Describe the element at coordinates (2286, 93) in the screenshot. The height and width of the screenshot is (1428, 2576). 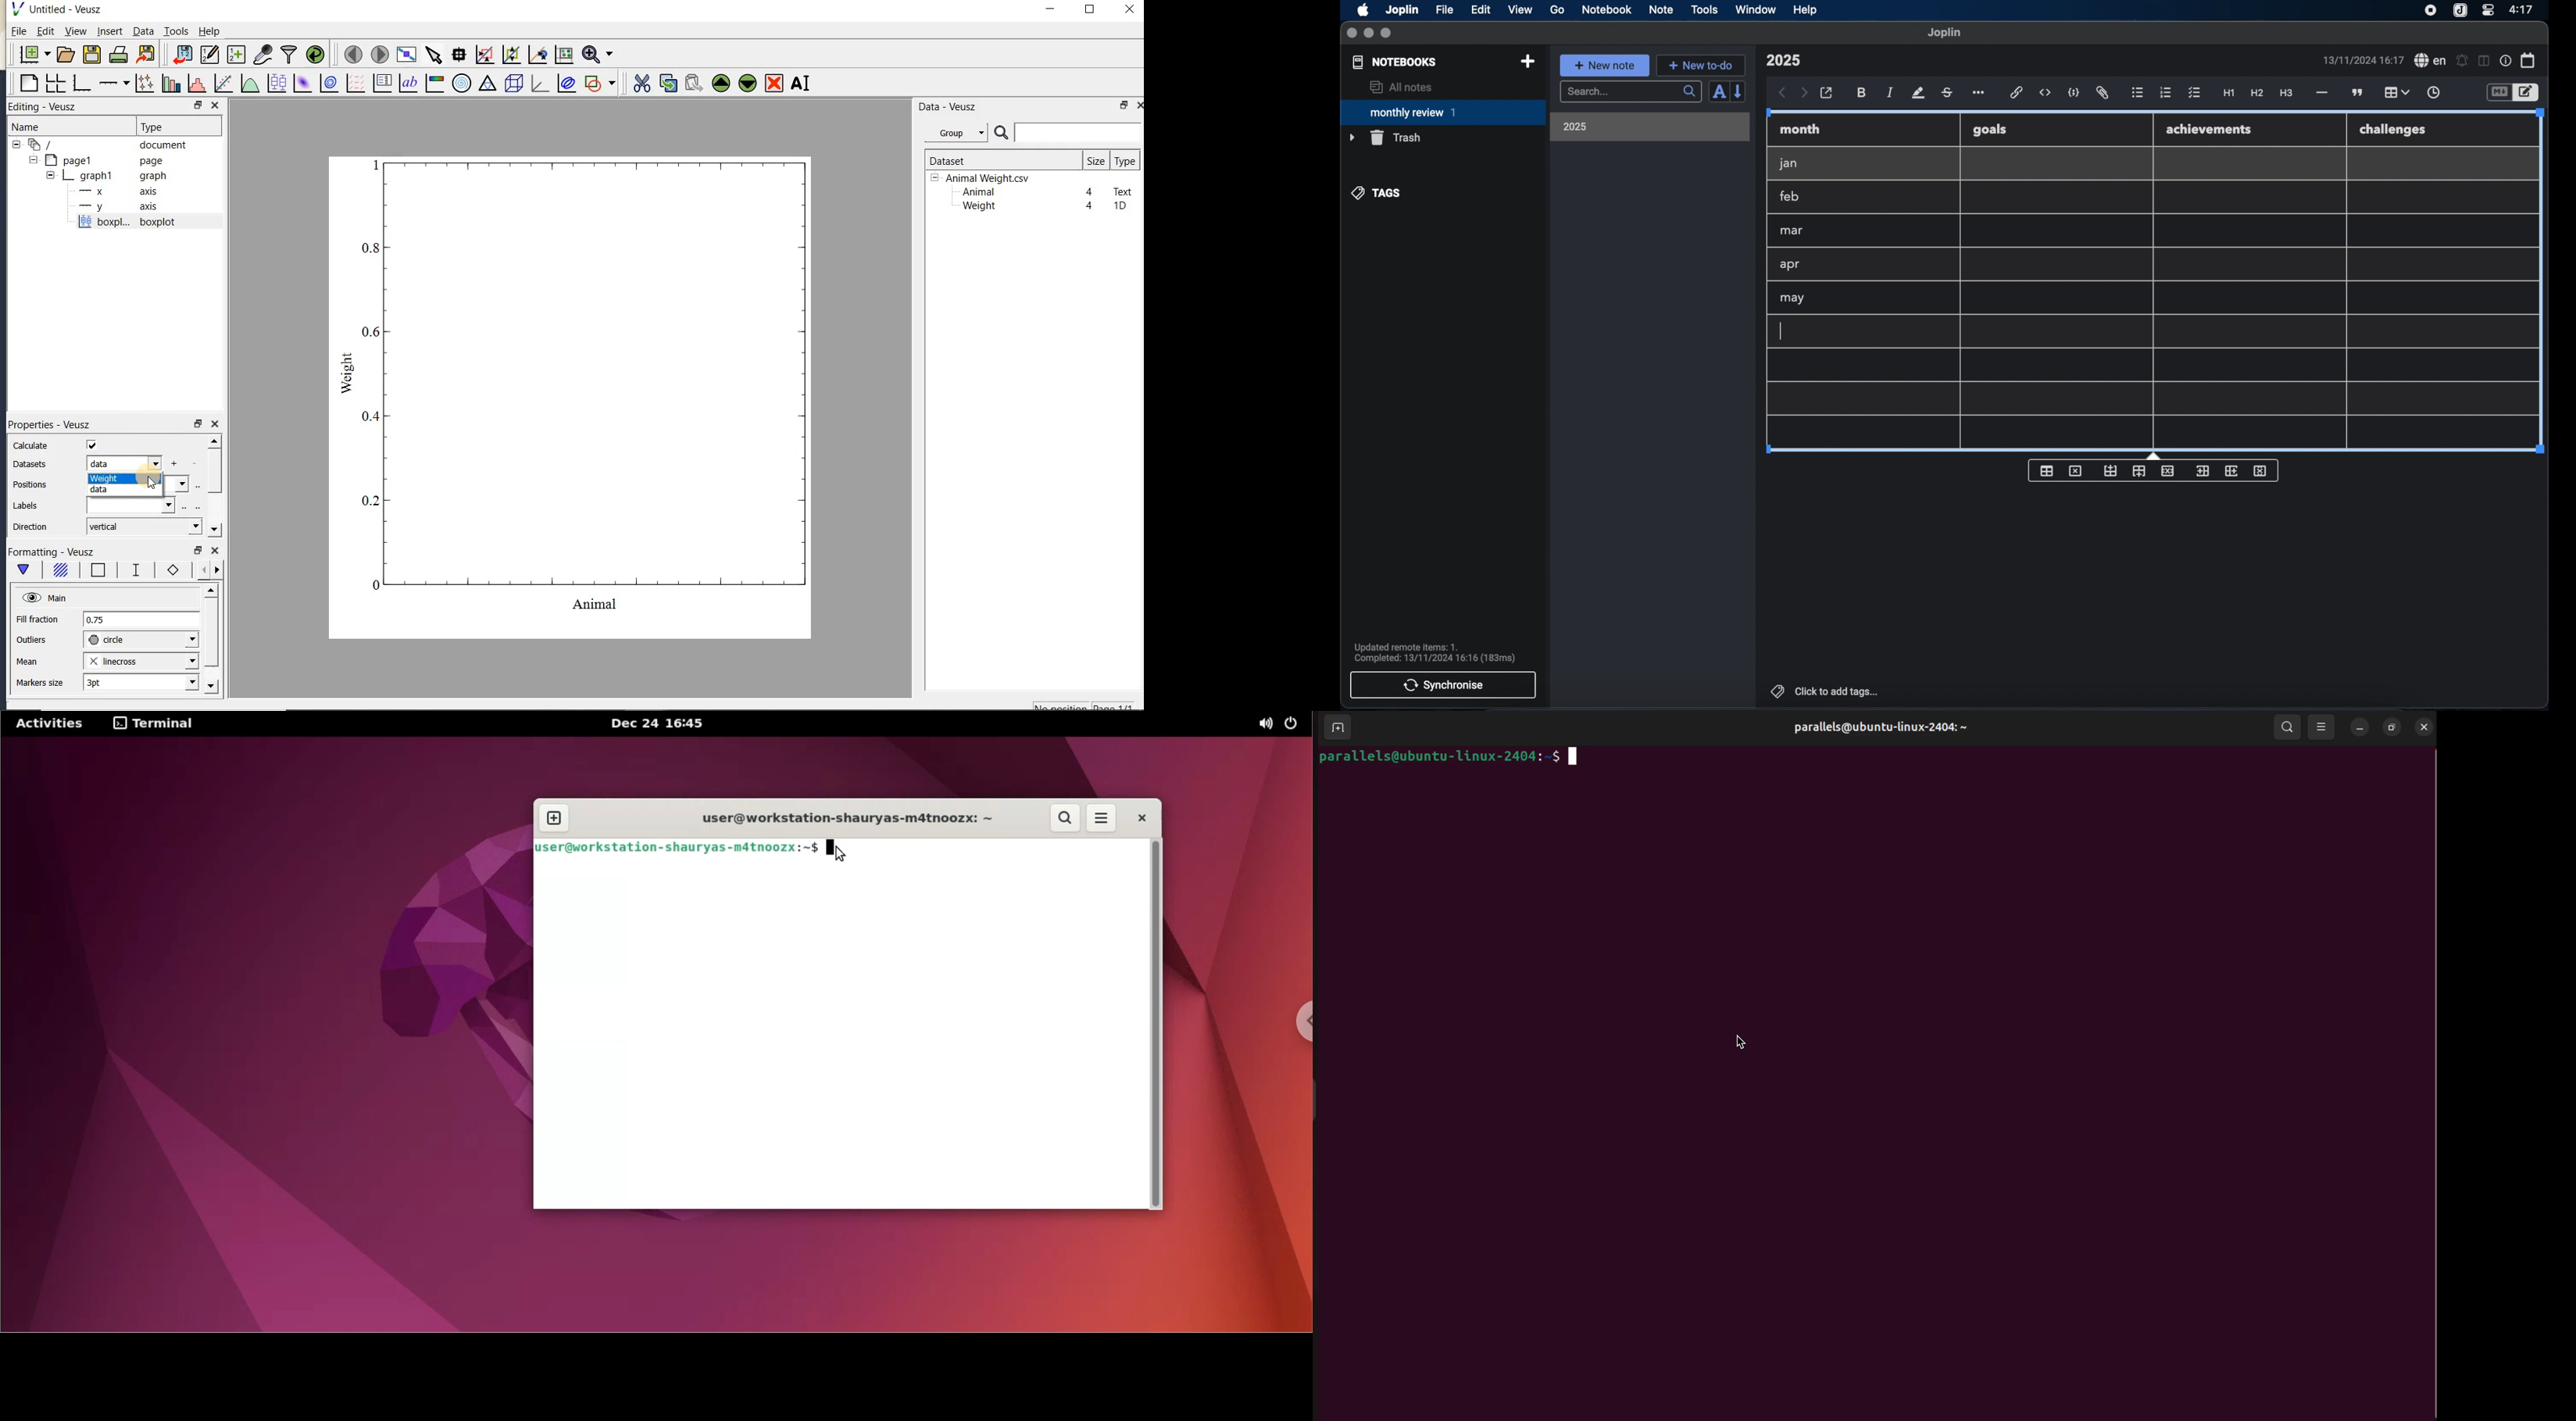
I see `heading 3` at that location.